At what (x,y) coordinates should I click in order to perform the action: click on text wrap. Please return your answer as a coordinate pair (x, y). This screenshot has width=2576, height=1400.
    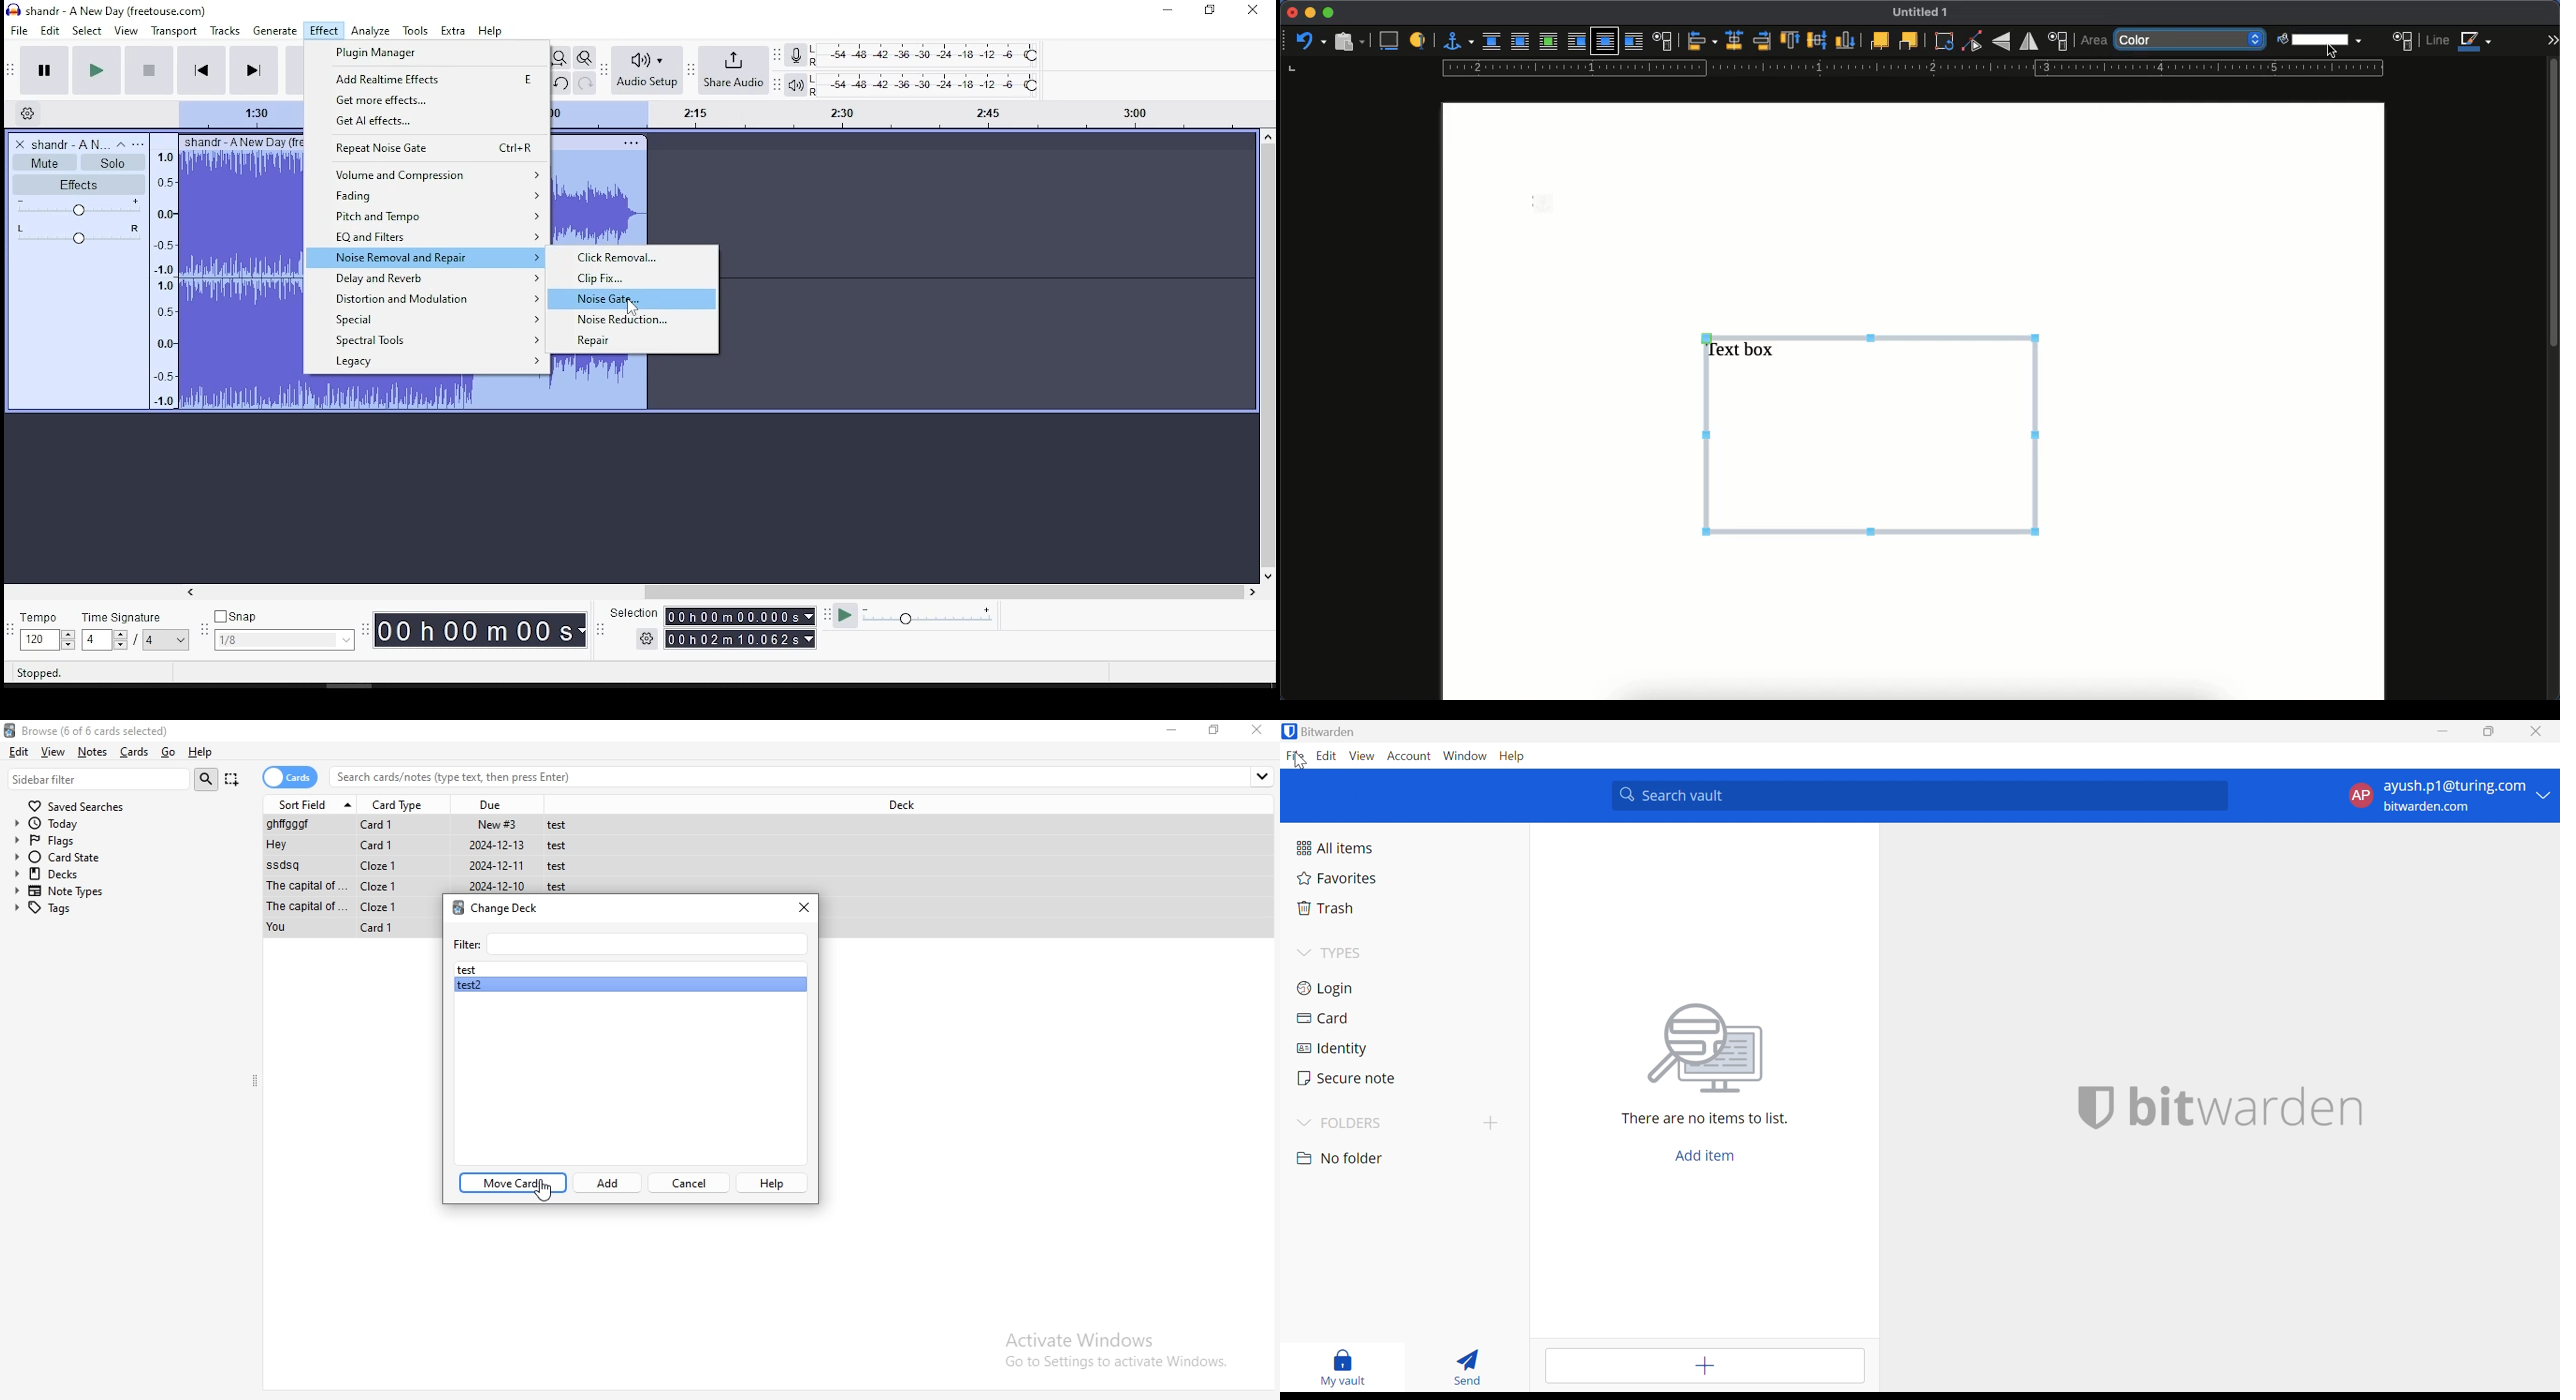
    Looking at the image, I should click on (1664, 41).